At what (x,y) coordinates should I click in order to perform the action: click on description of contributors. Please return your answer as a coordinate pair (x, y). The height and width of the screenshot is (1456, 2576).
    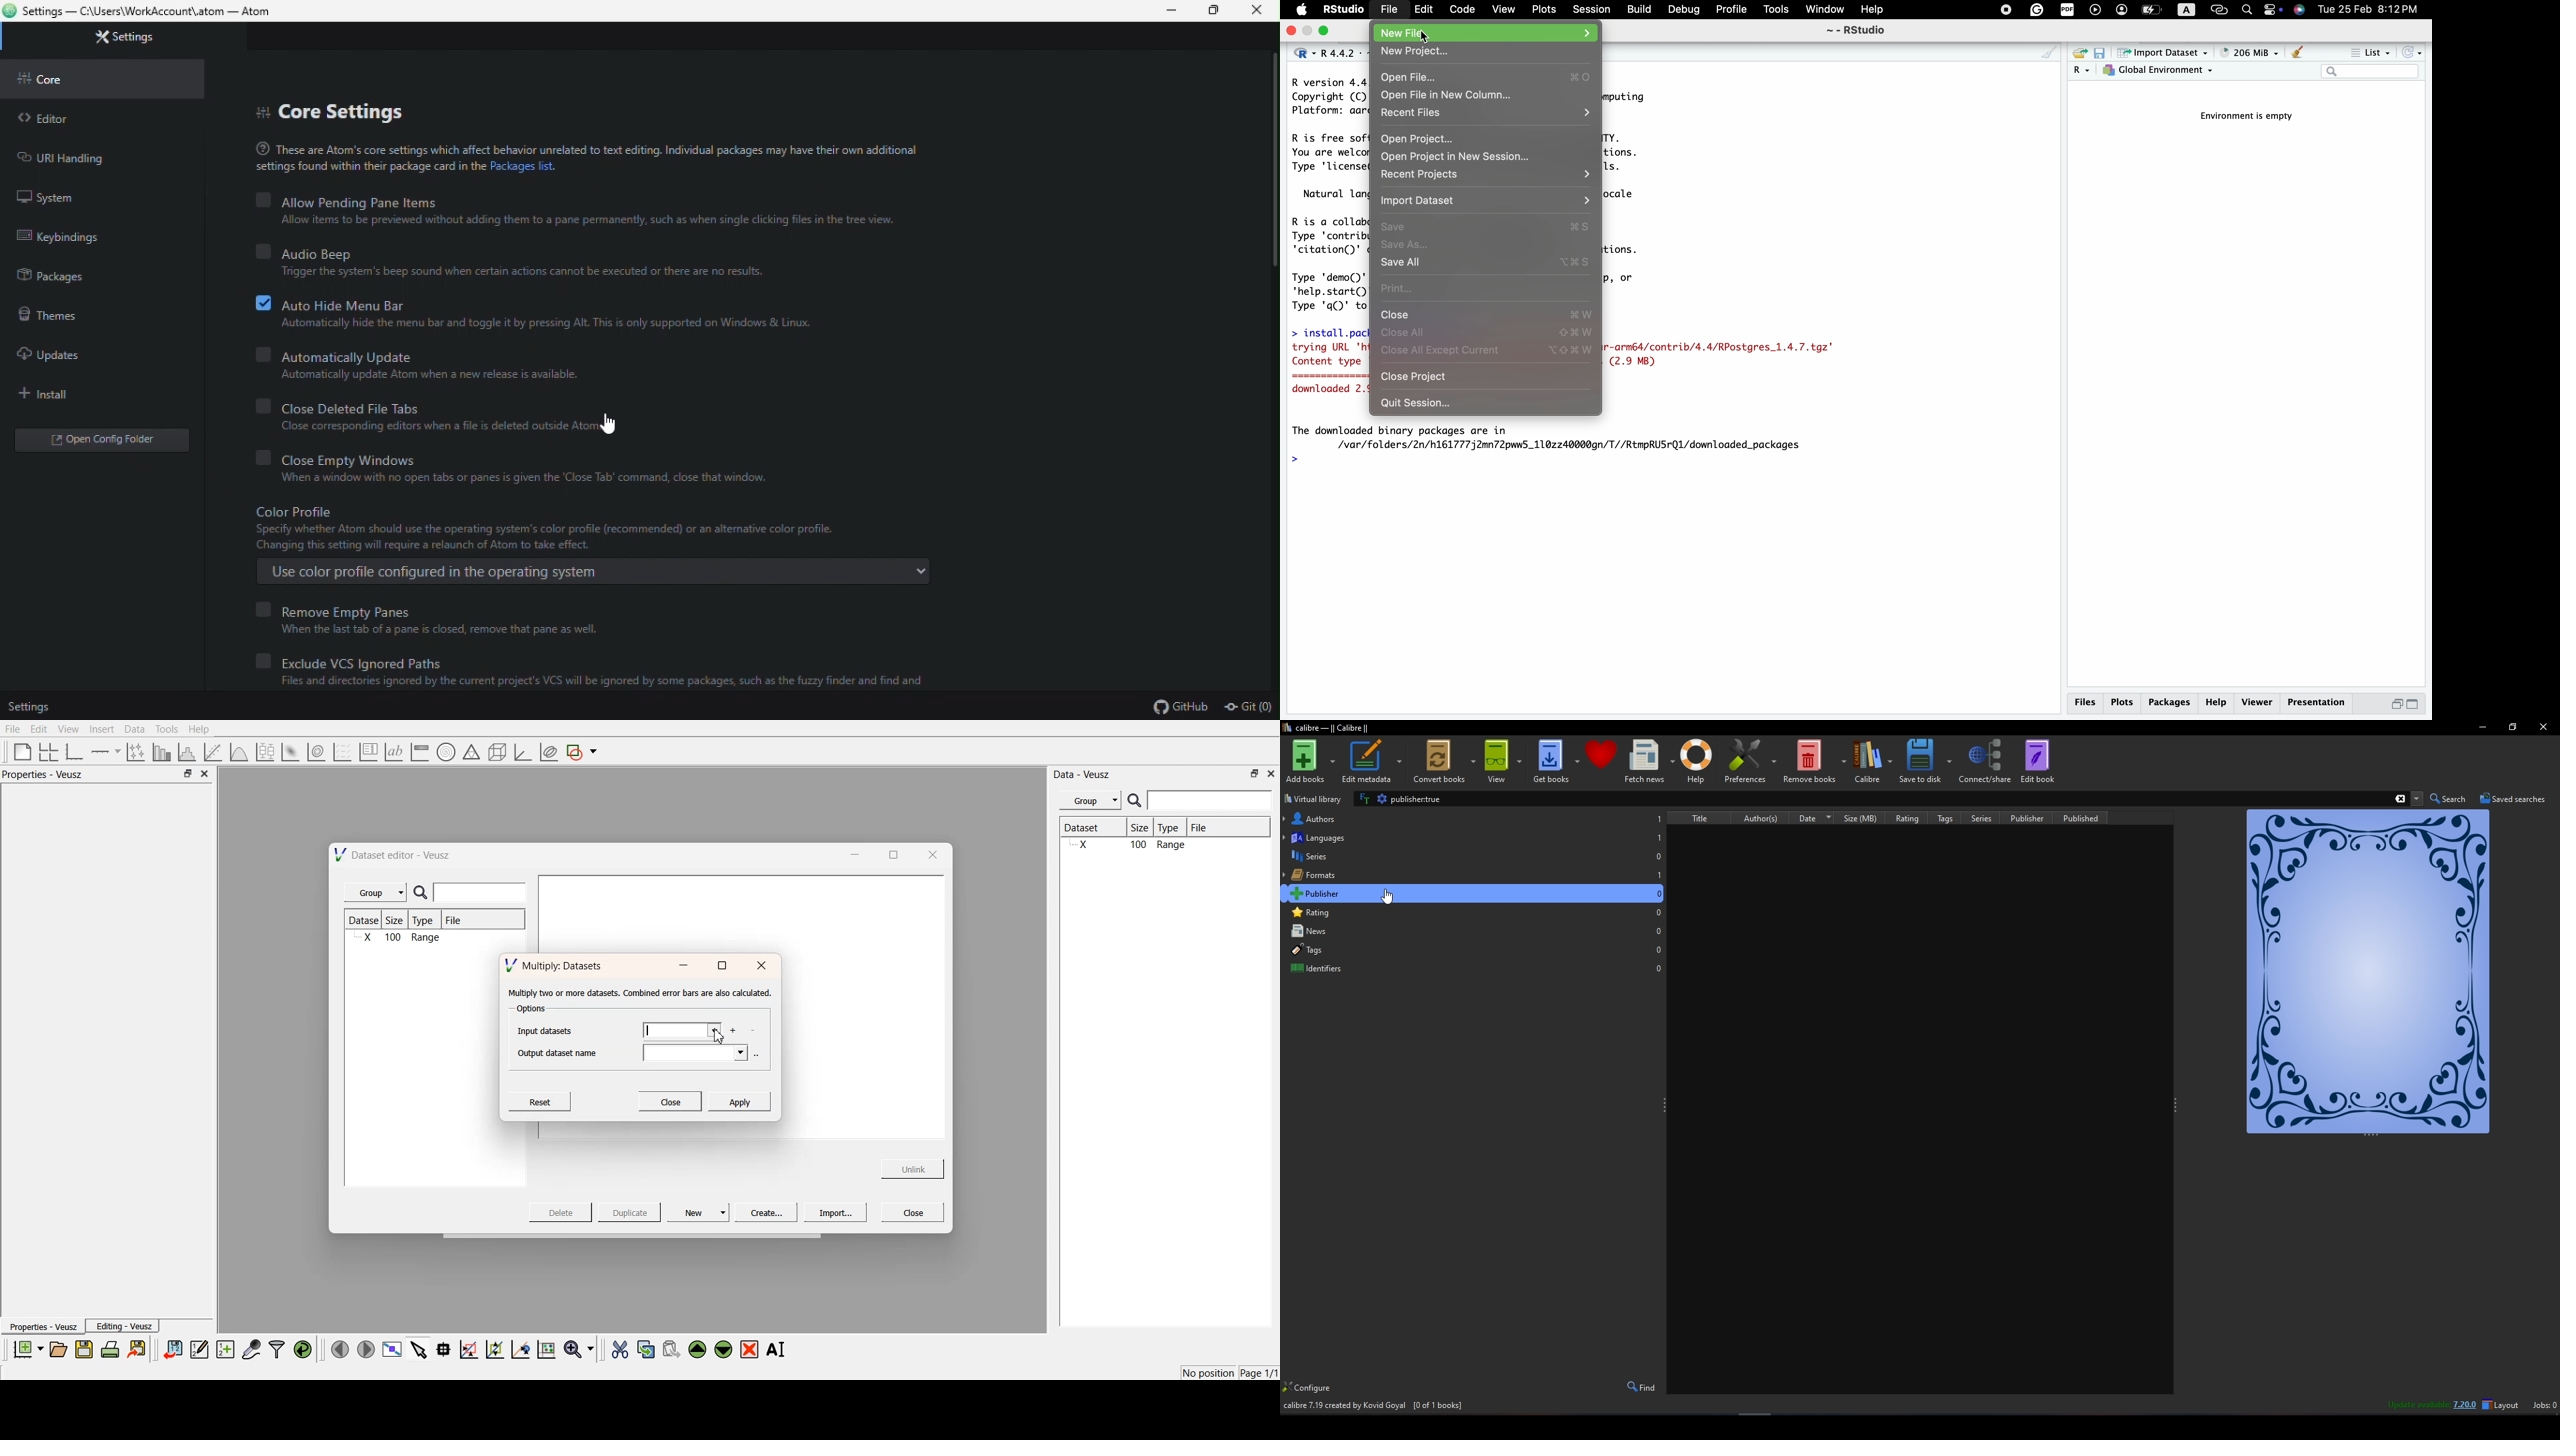
    Looking at the image, I should click on (1326, 233).